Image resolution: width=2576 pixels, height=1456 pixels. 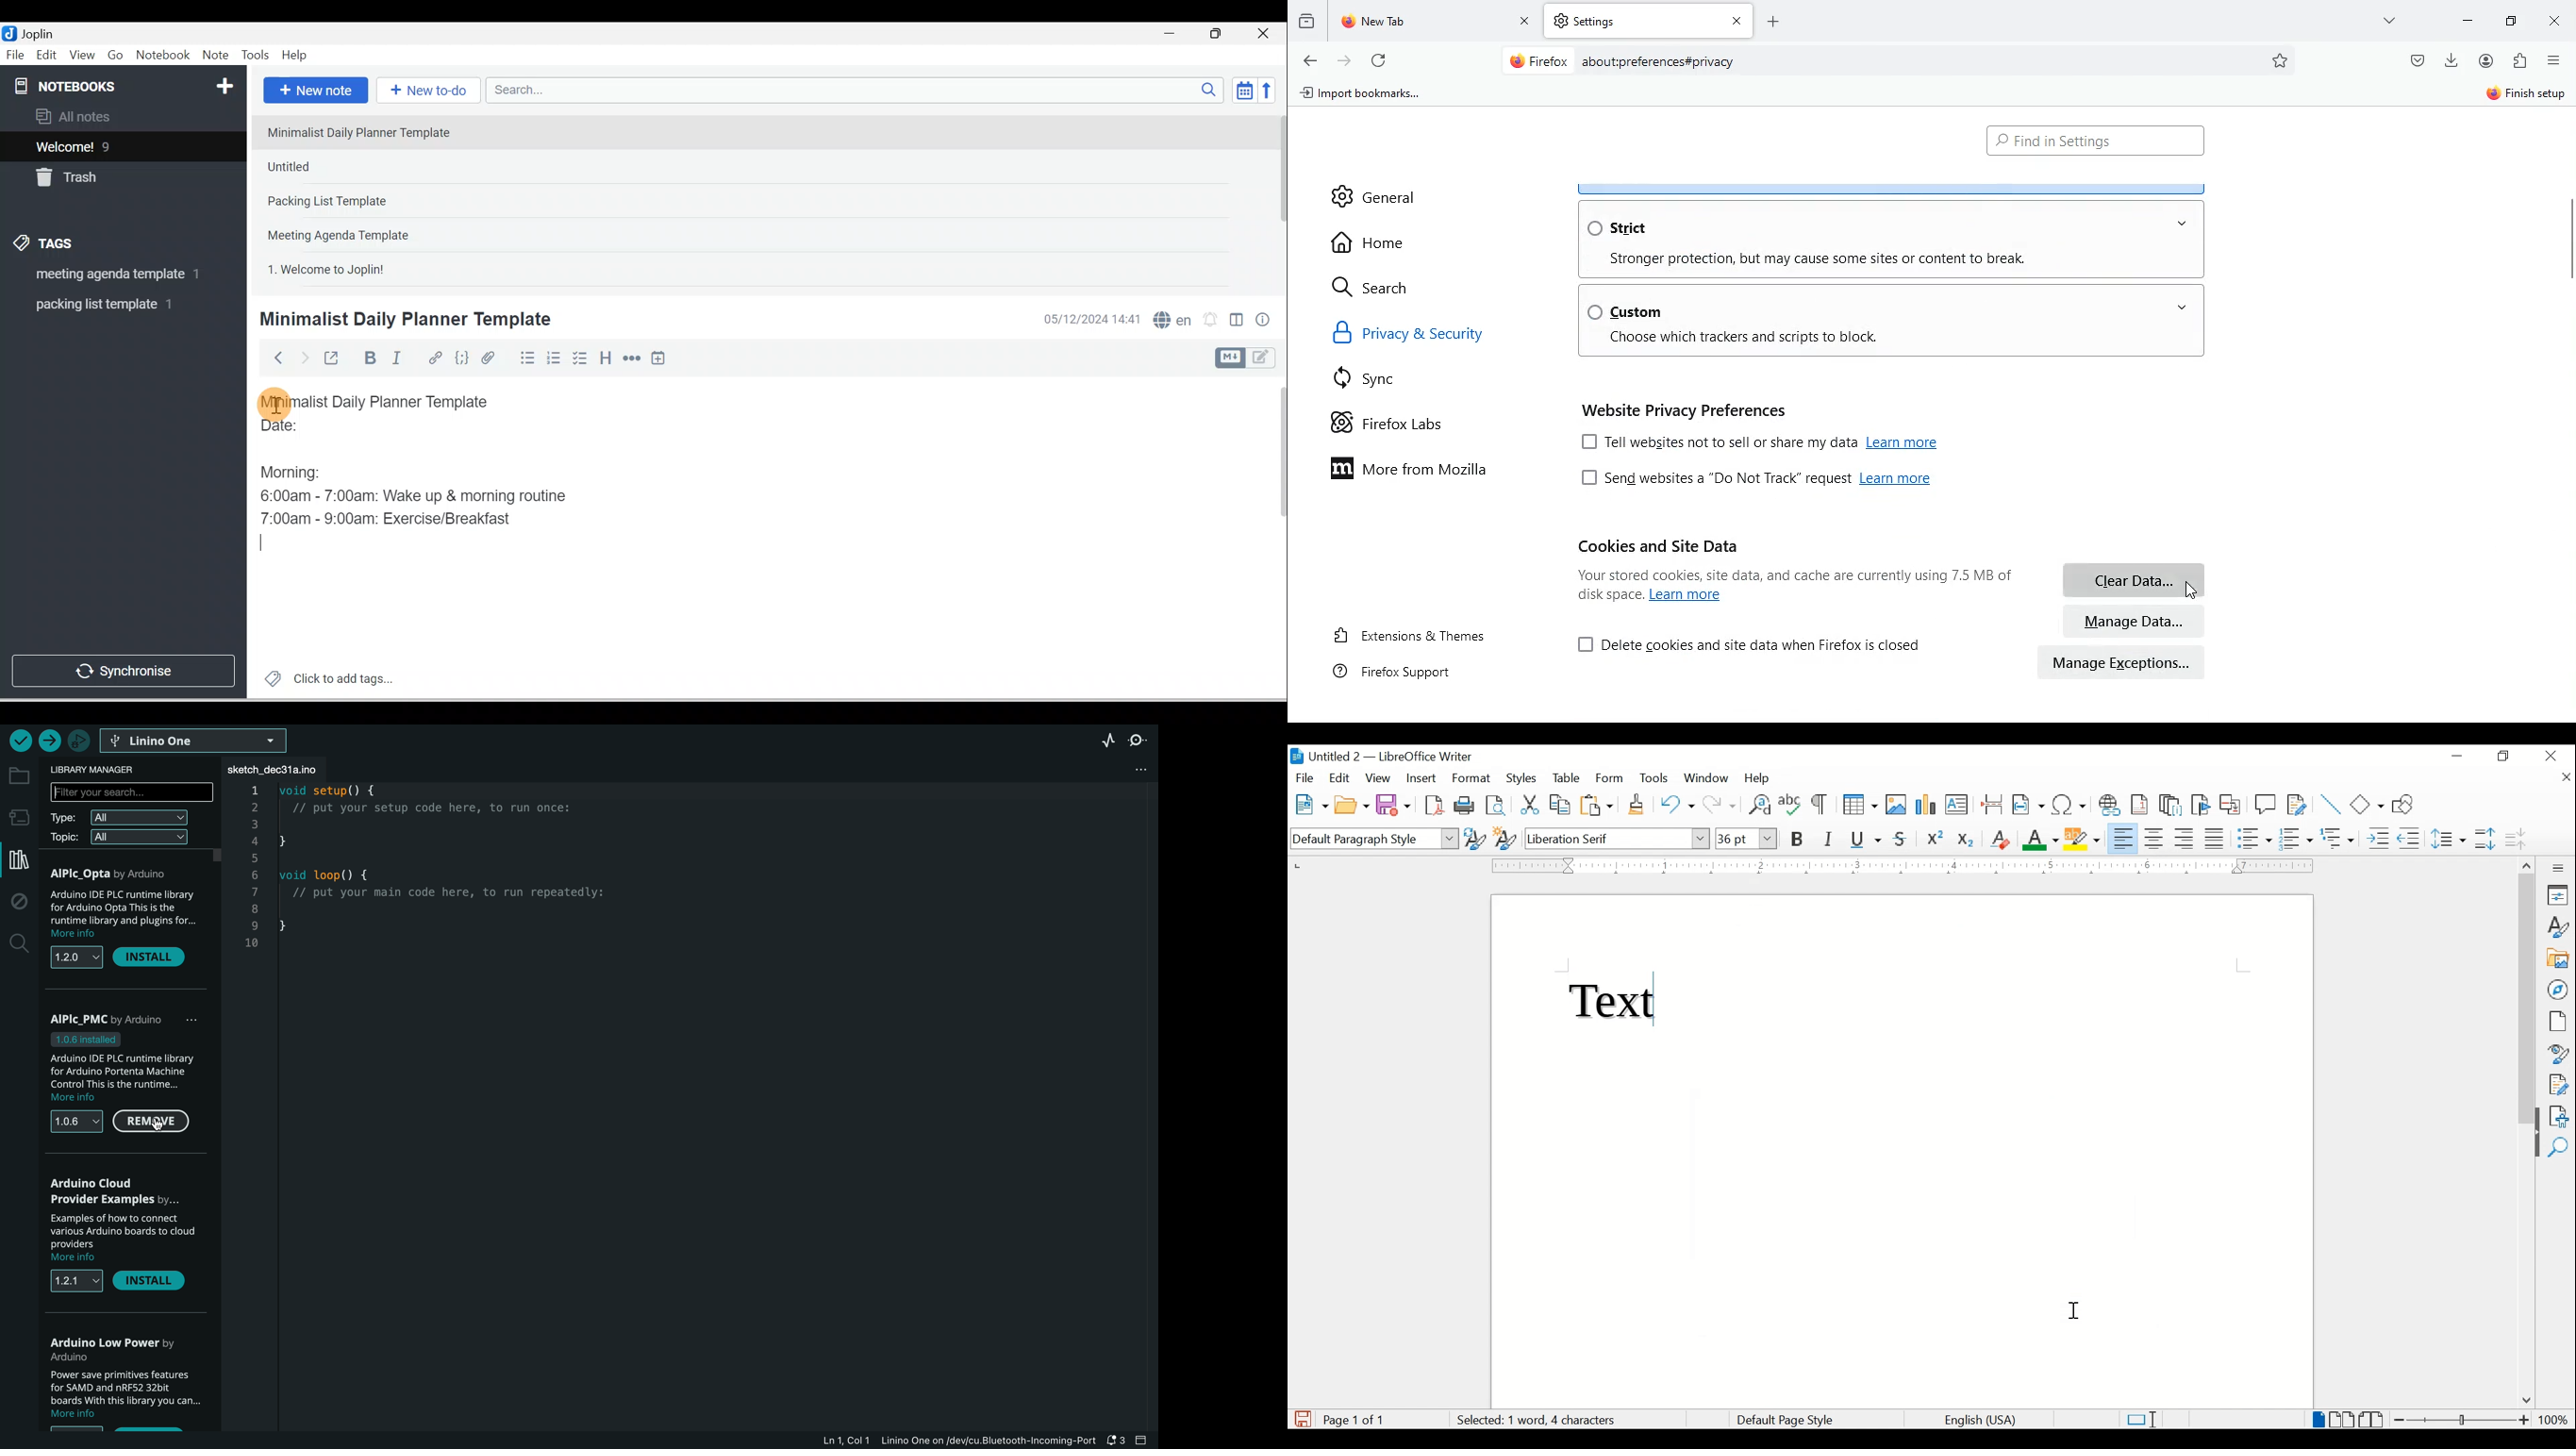 What do you see at coordinates (1264, 321) in the screenshot?
I see `Note properties` at bounding box center [1264, 321].